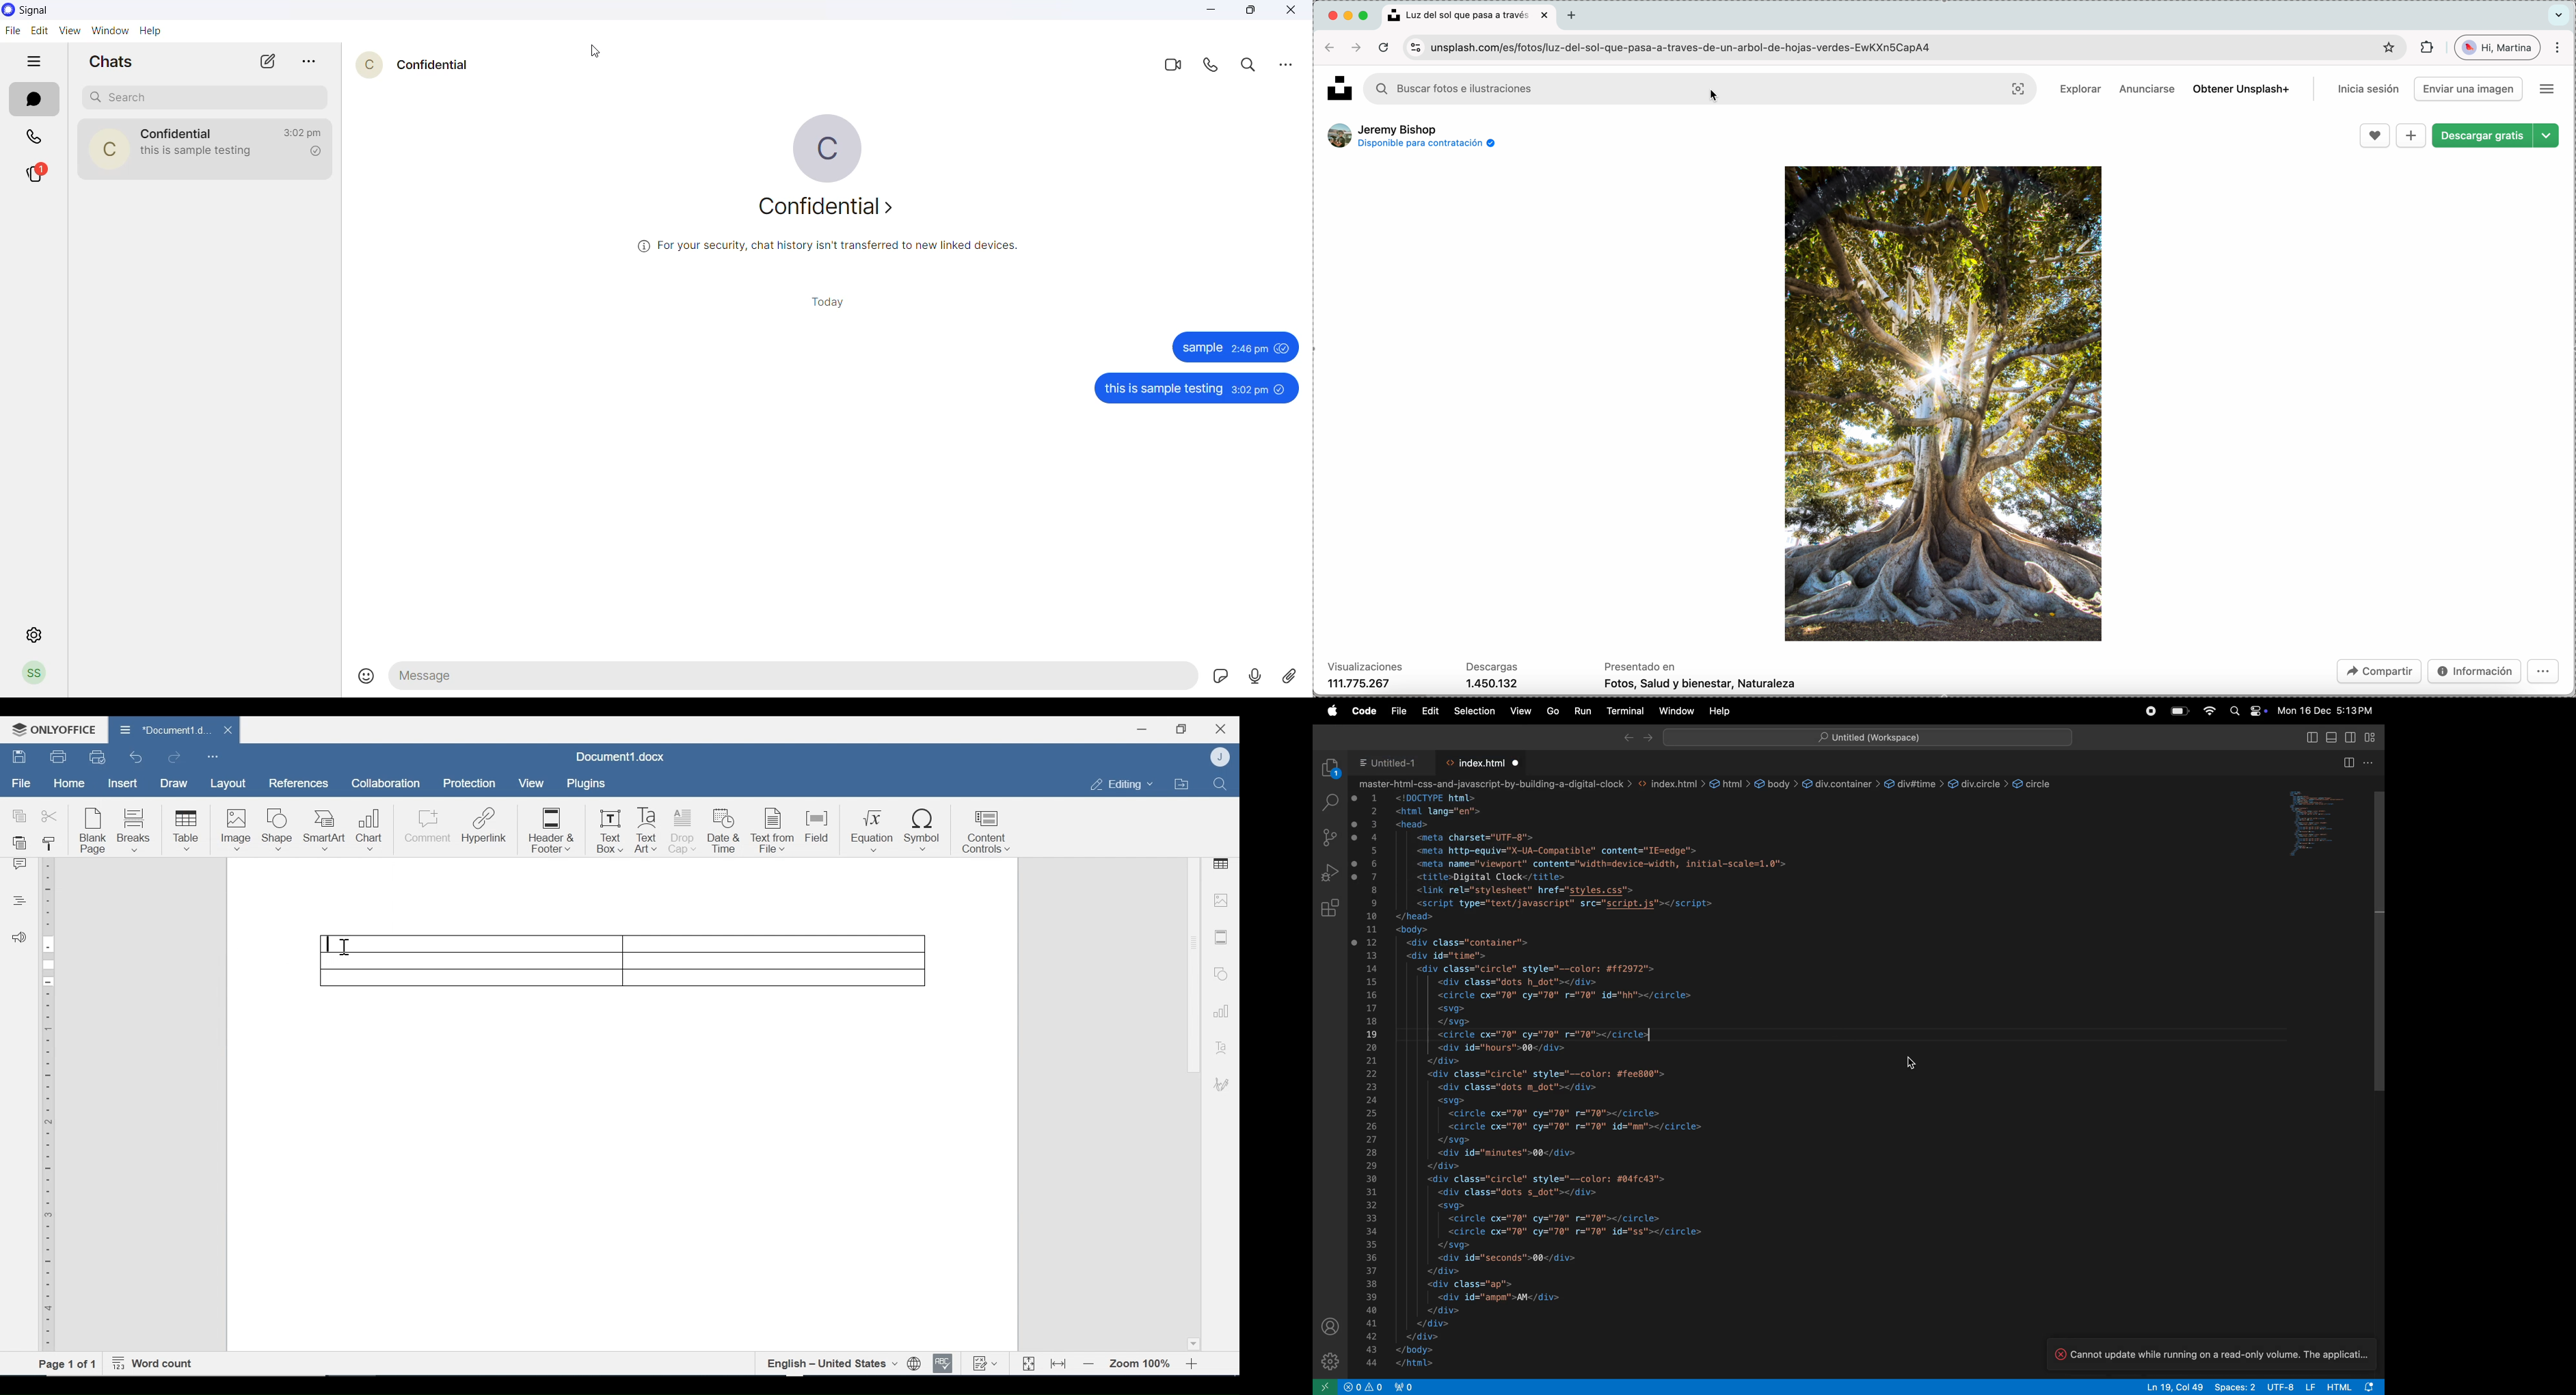  What do you see at coordinates (2367, 89) in the screenshot?
I see `log in` at bounding box center [2367, 89].